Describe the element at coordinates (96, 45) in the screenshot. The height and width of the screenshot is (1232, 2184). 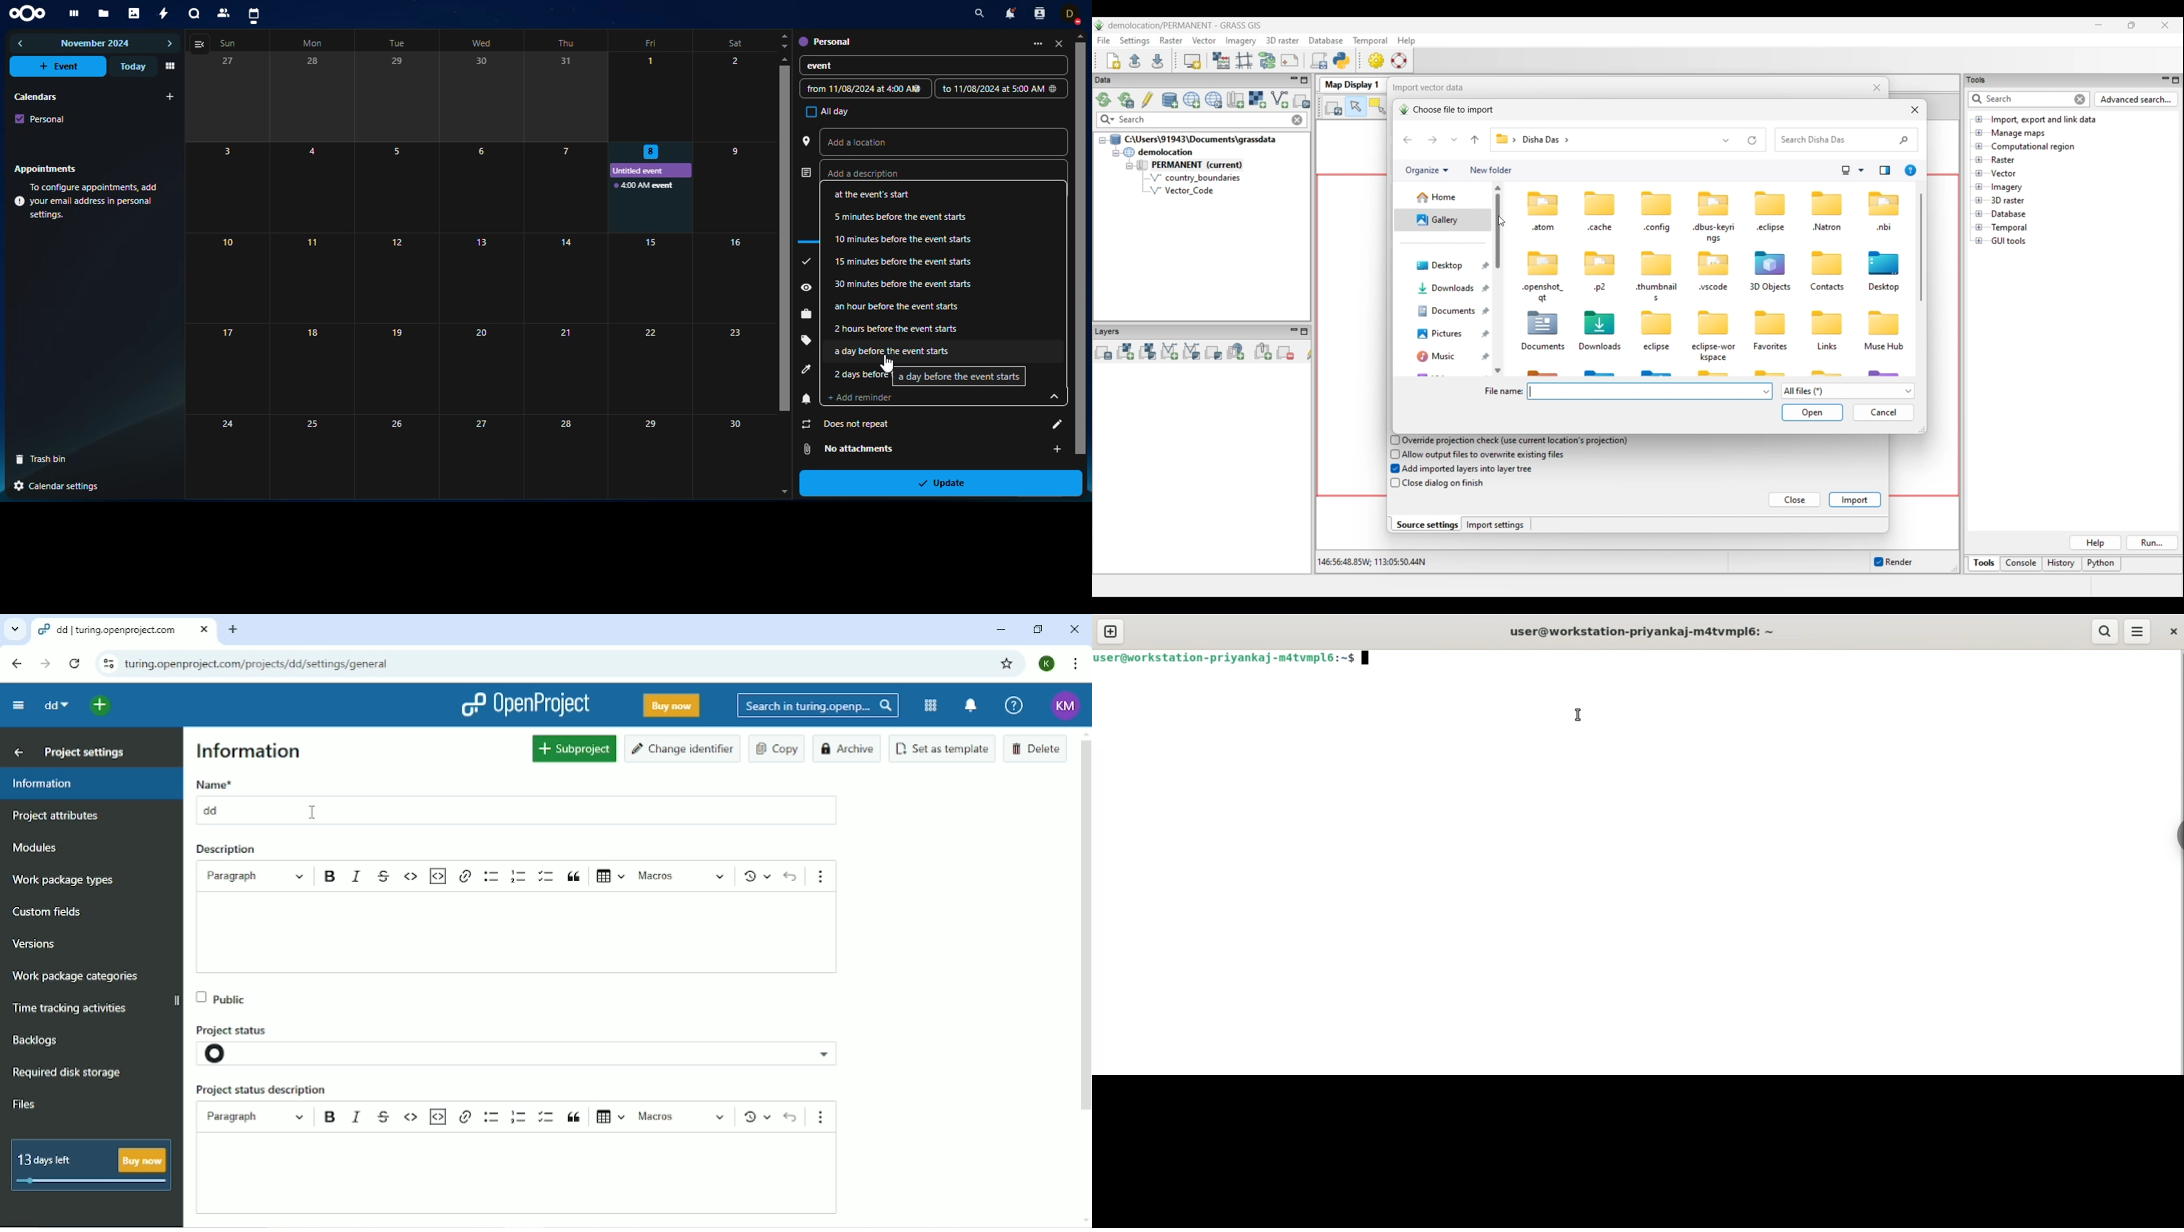
I see `november` at that location.